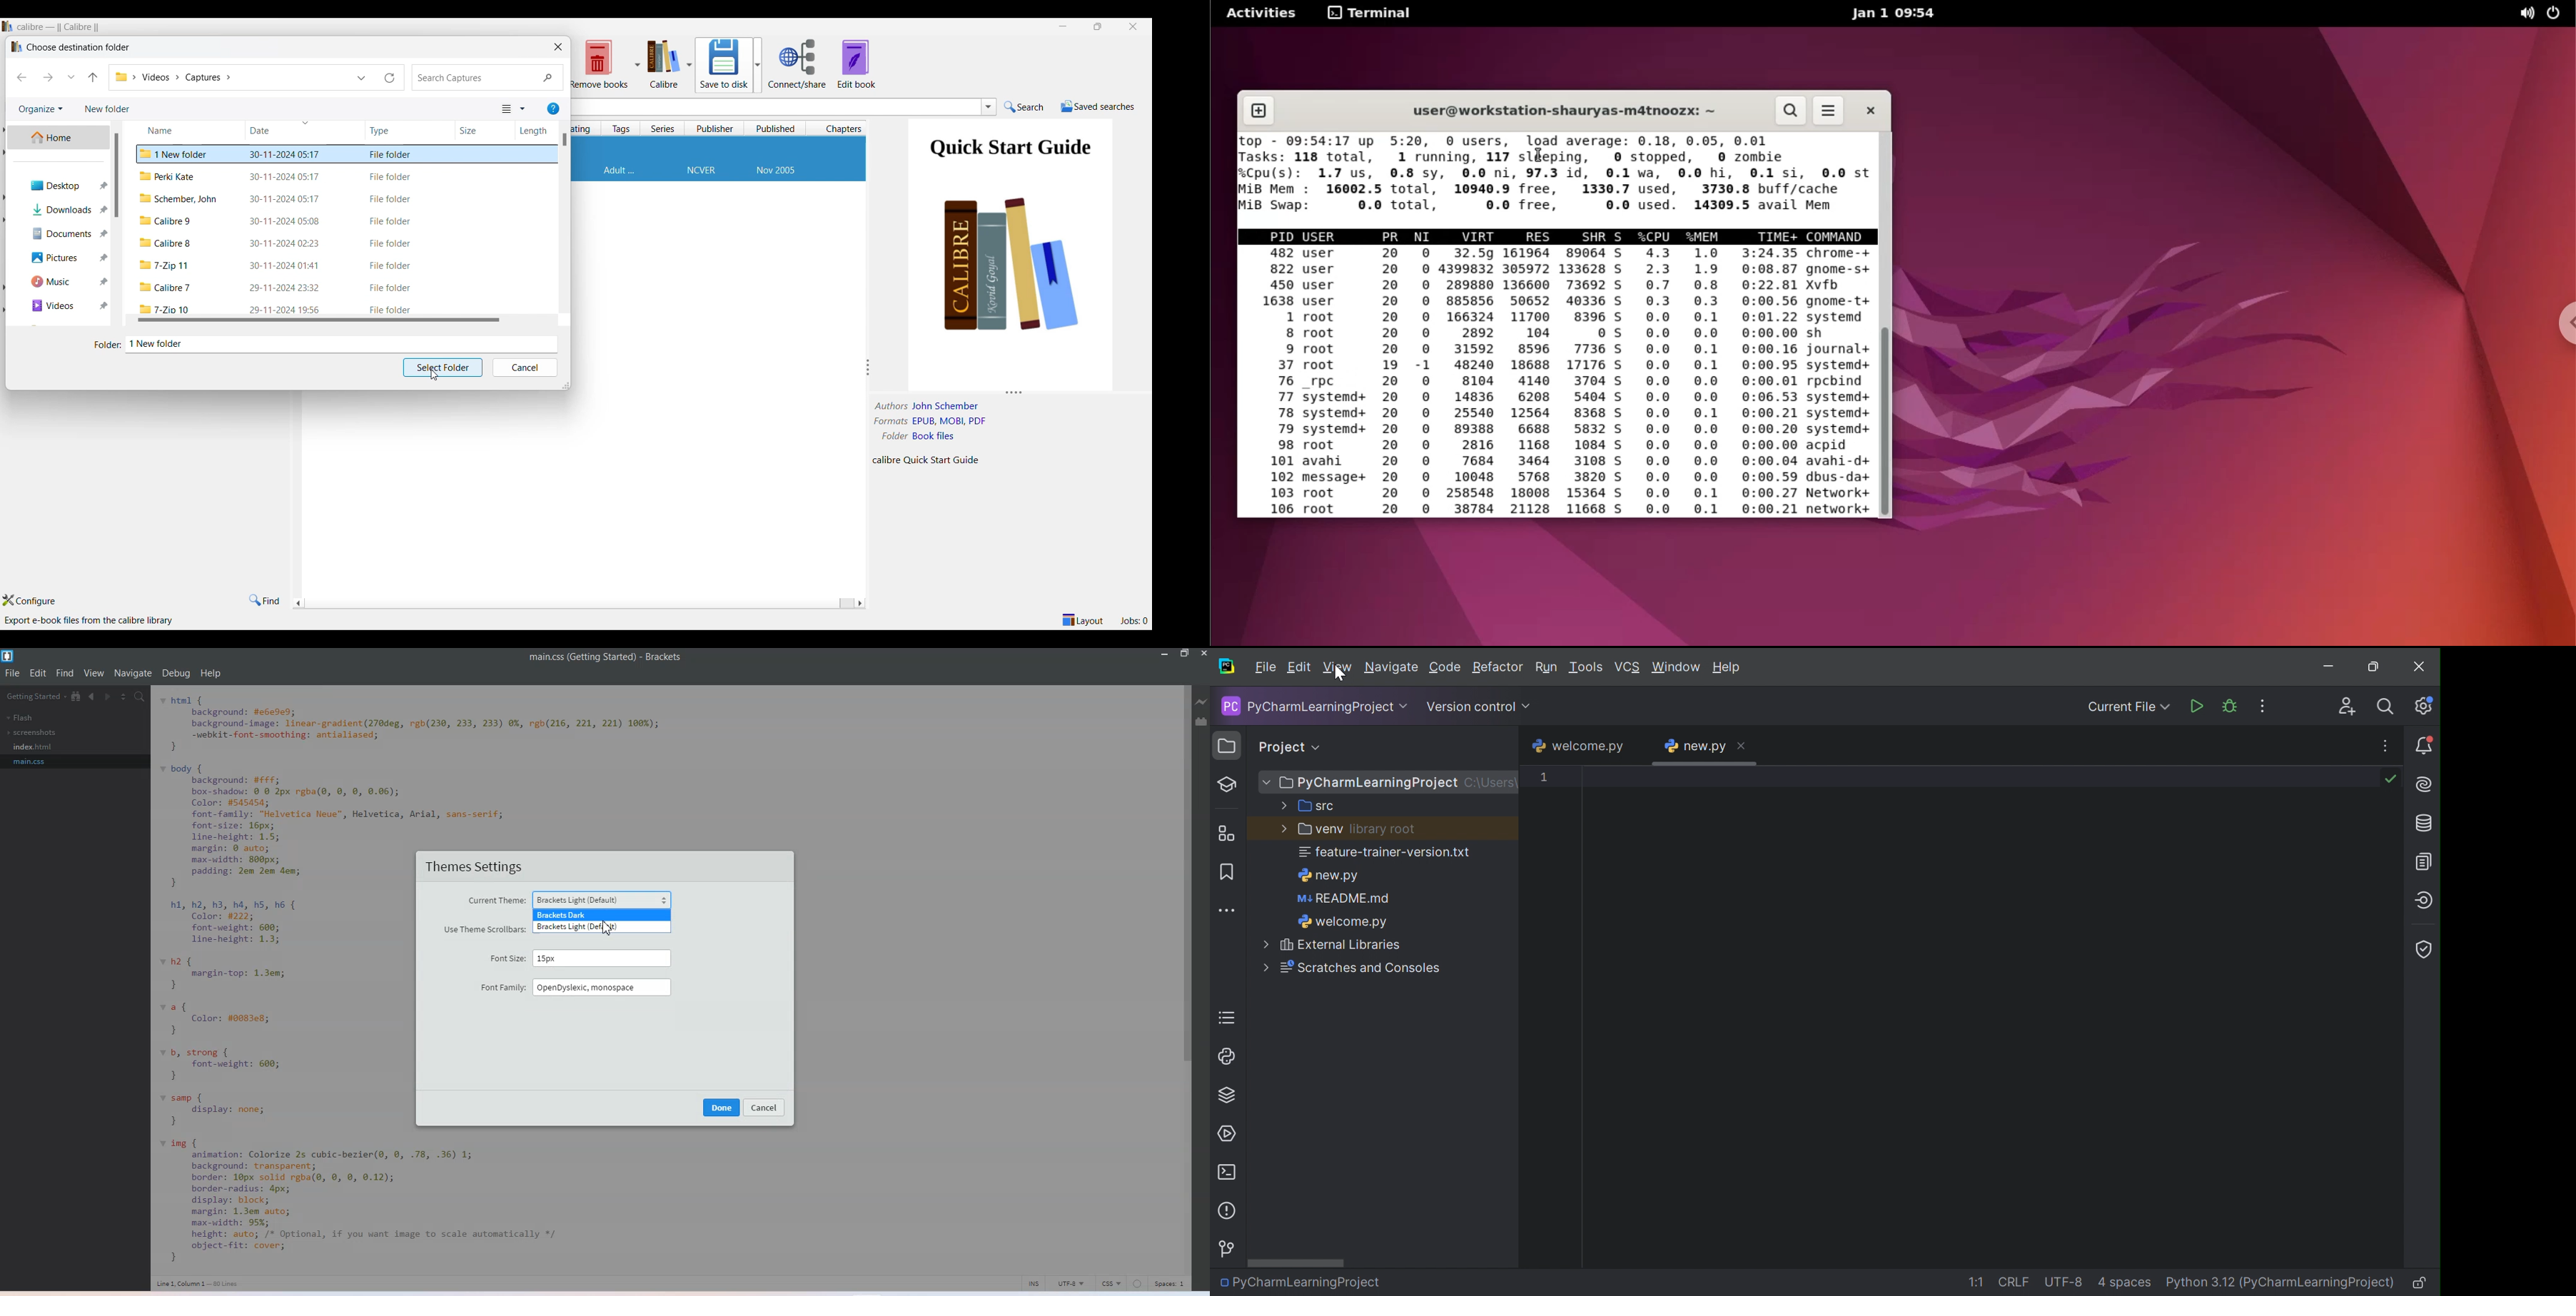 The height and width of the screenshot is (1316, 2576). I want to click on Extension Manager, so click(1202, 721).